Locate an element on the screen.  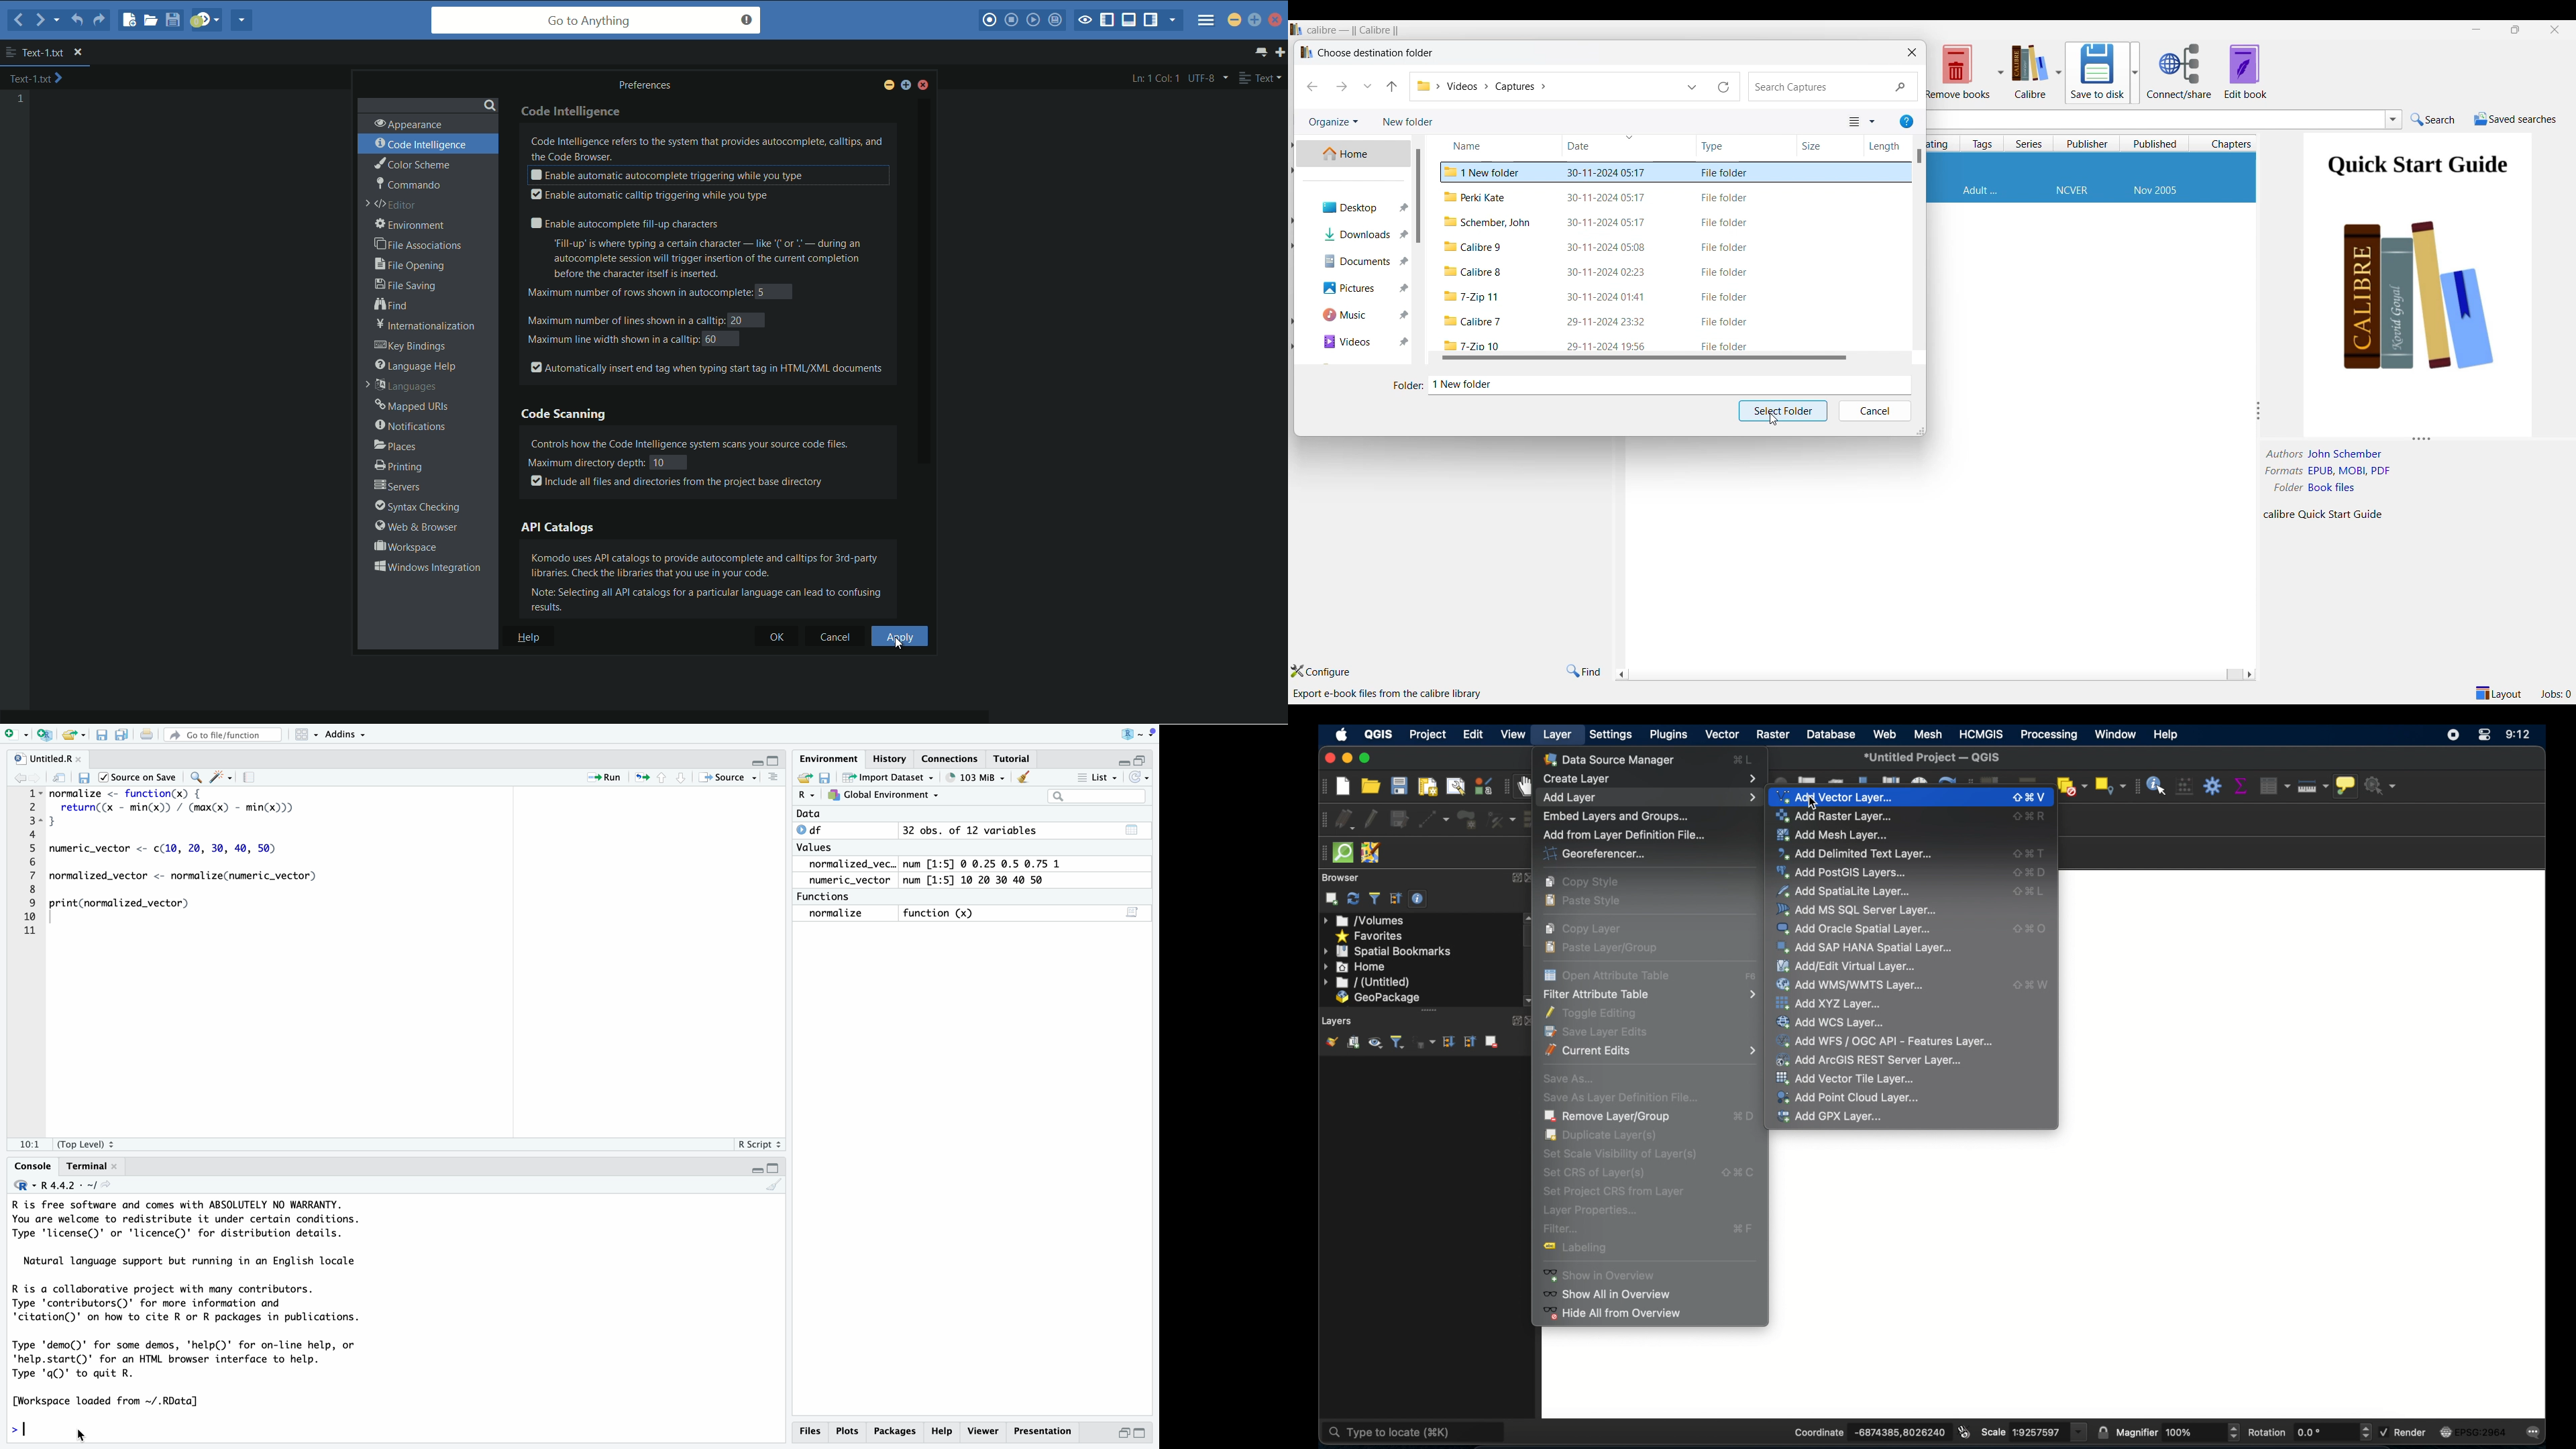
toggle focus mode is located at coordinates (1085, 21).